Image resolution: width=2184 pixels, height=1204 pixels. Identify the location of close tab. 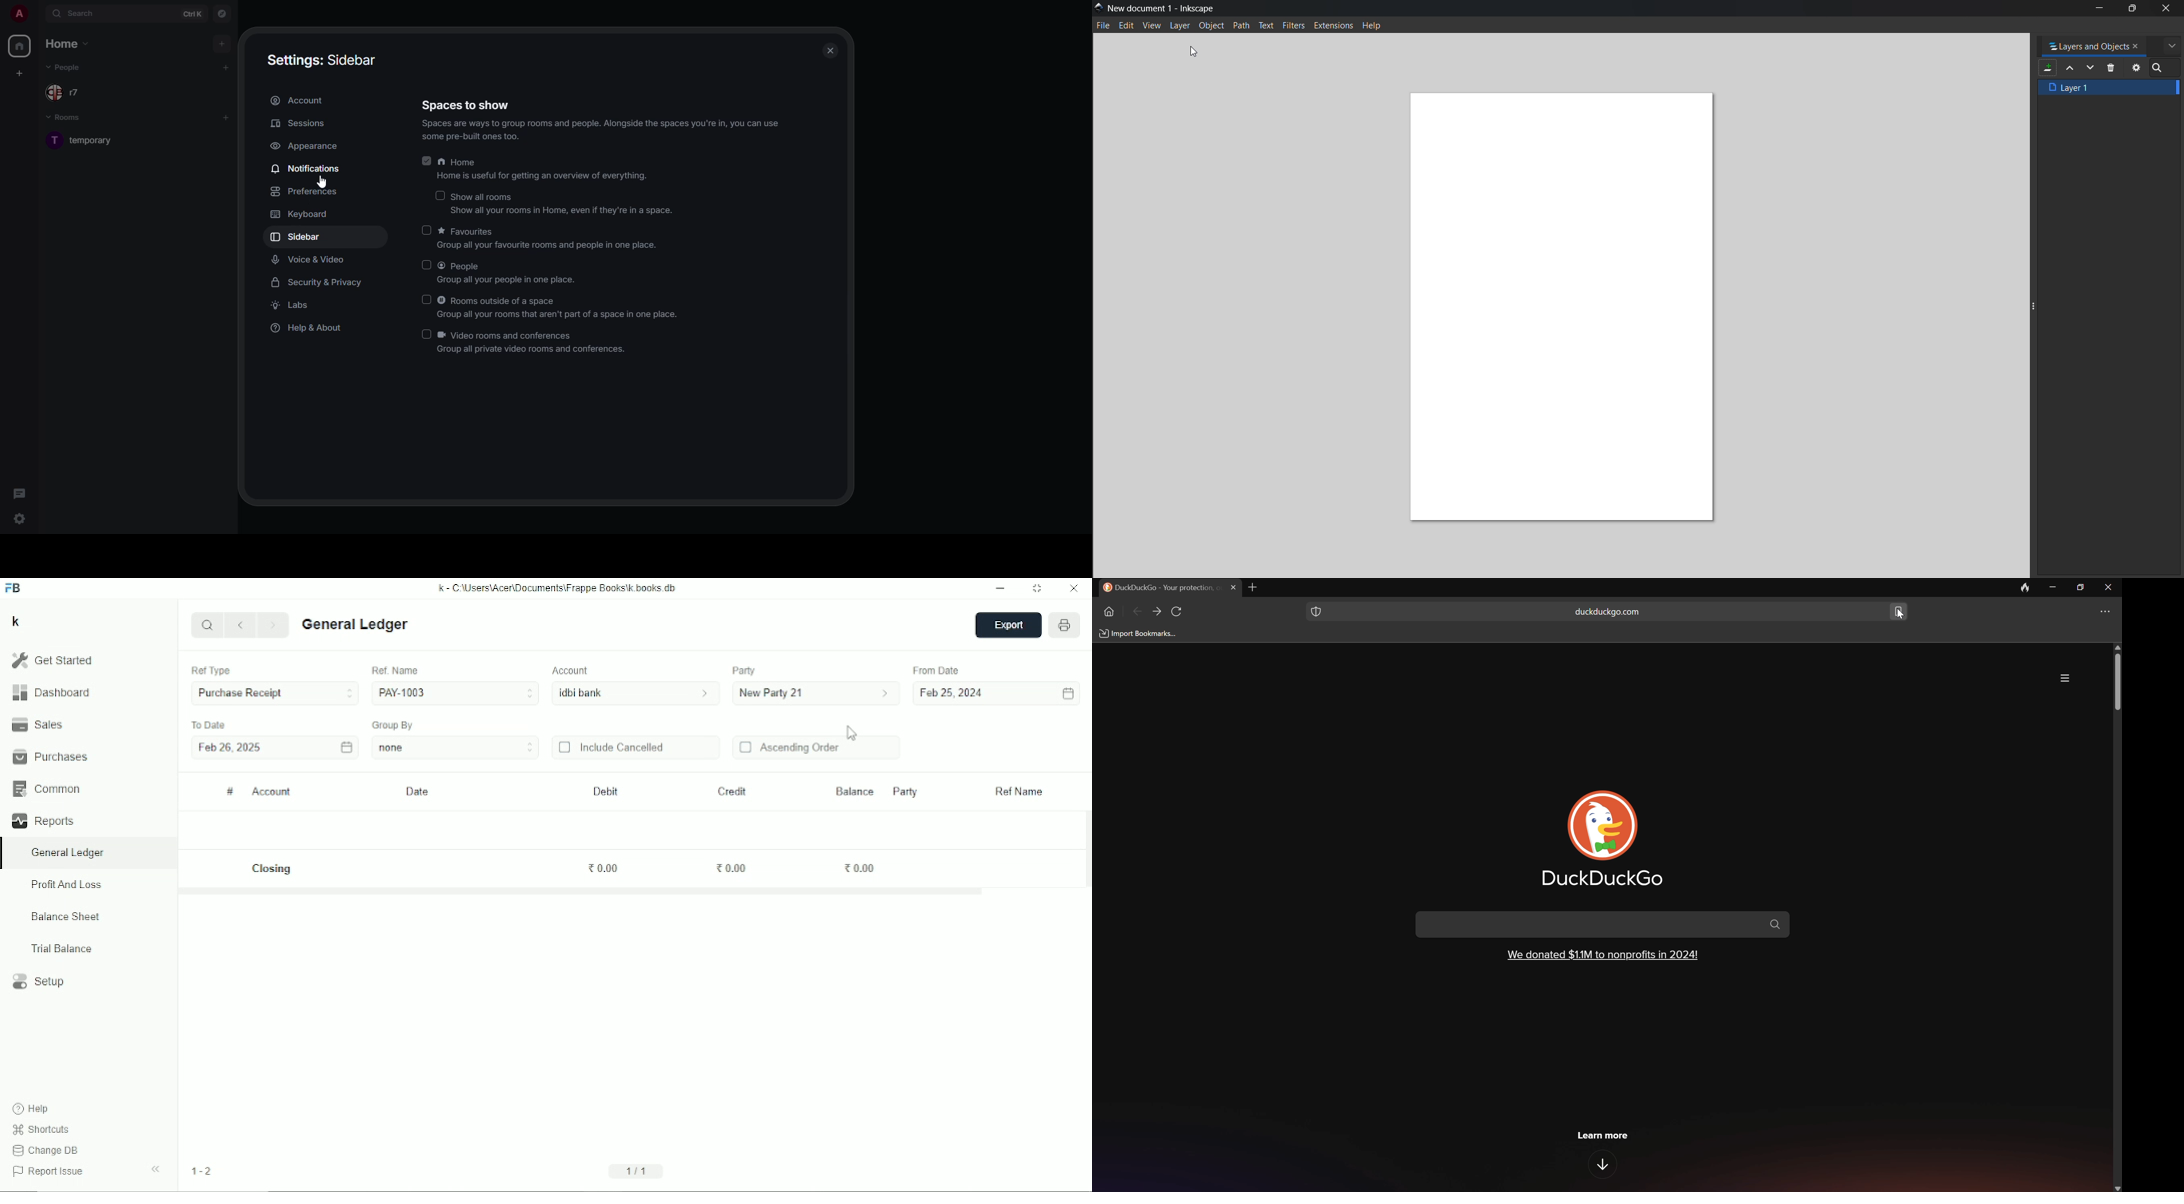
(2138, 45).